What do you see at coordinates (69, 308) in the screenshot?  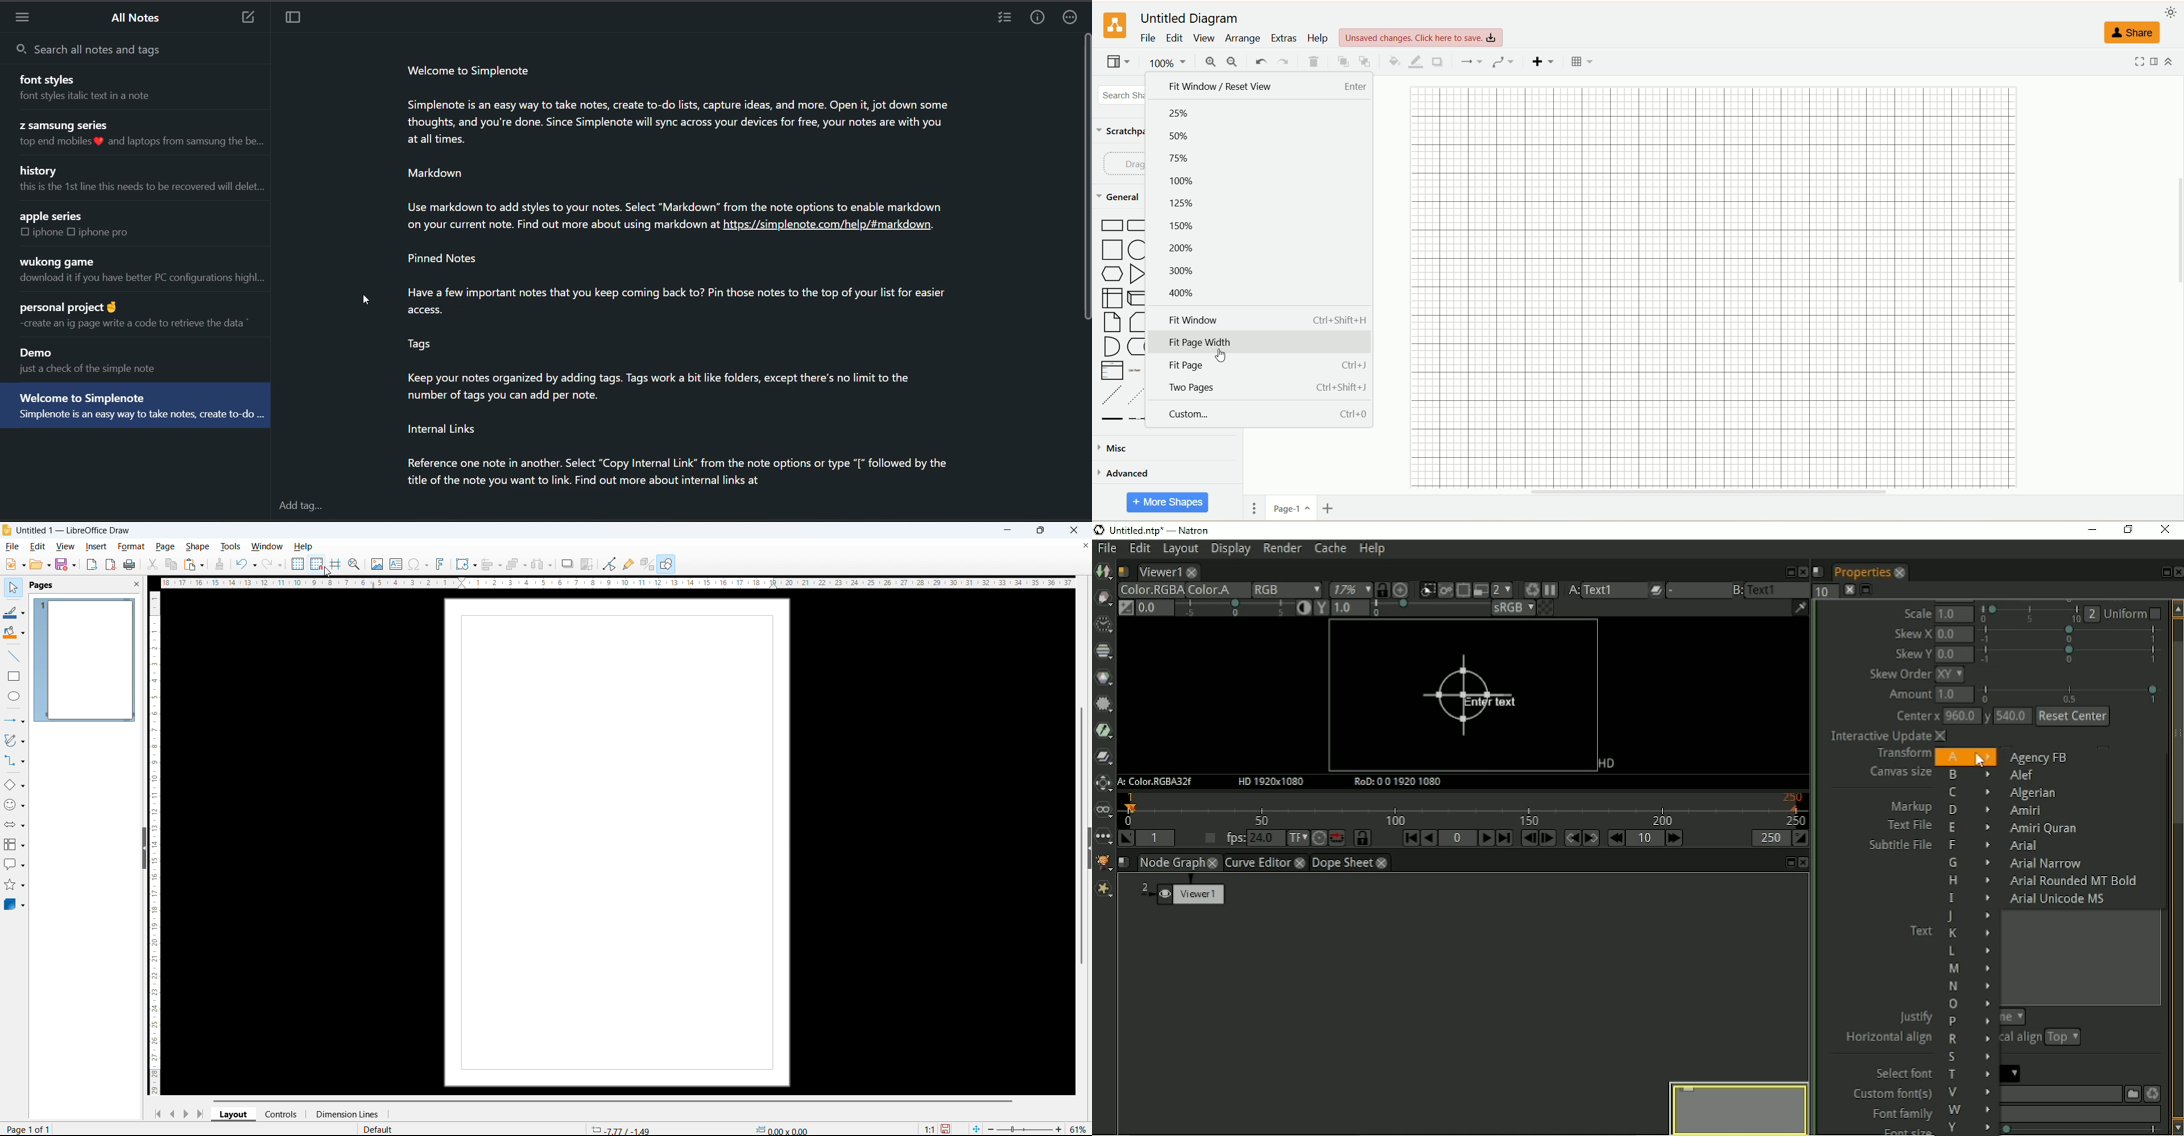 I see `personal project ` at bounding box center [69, 308].